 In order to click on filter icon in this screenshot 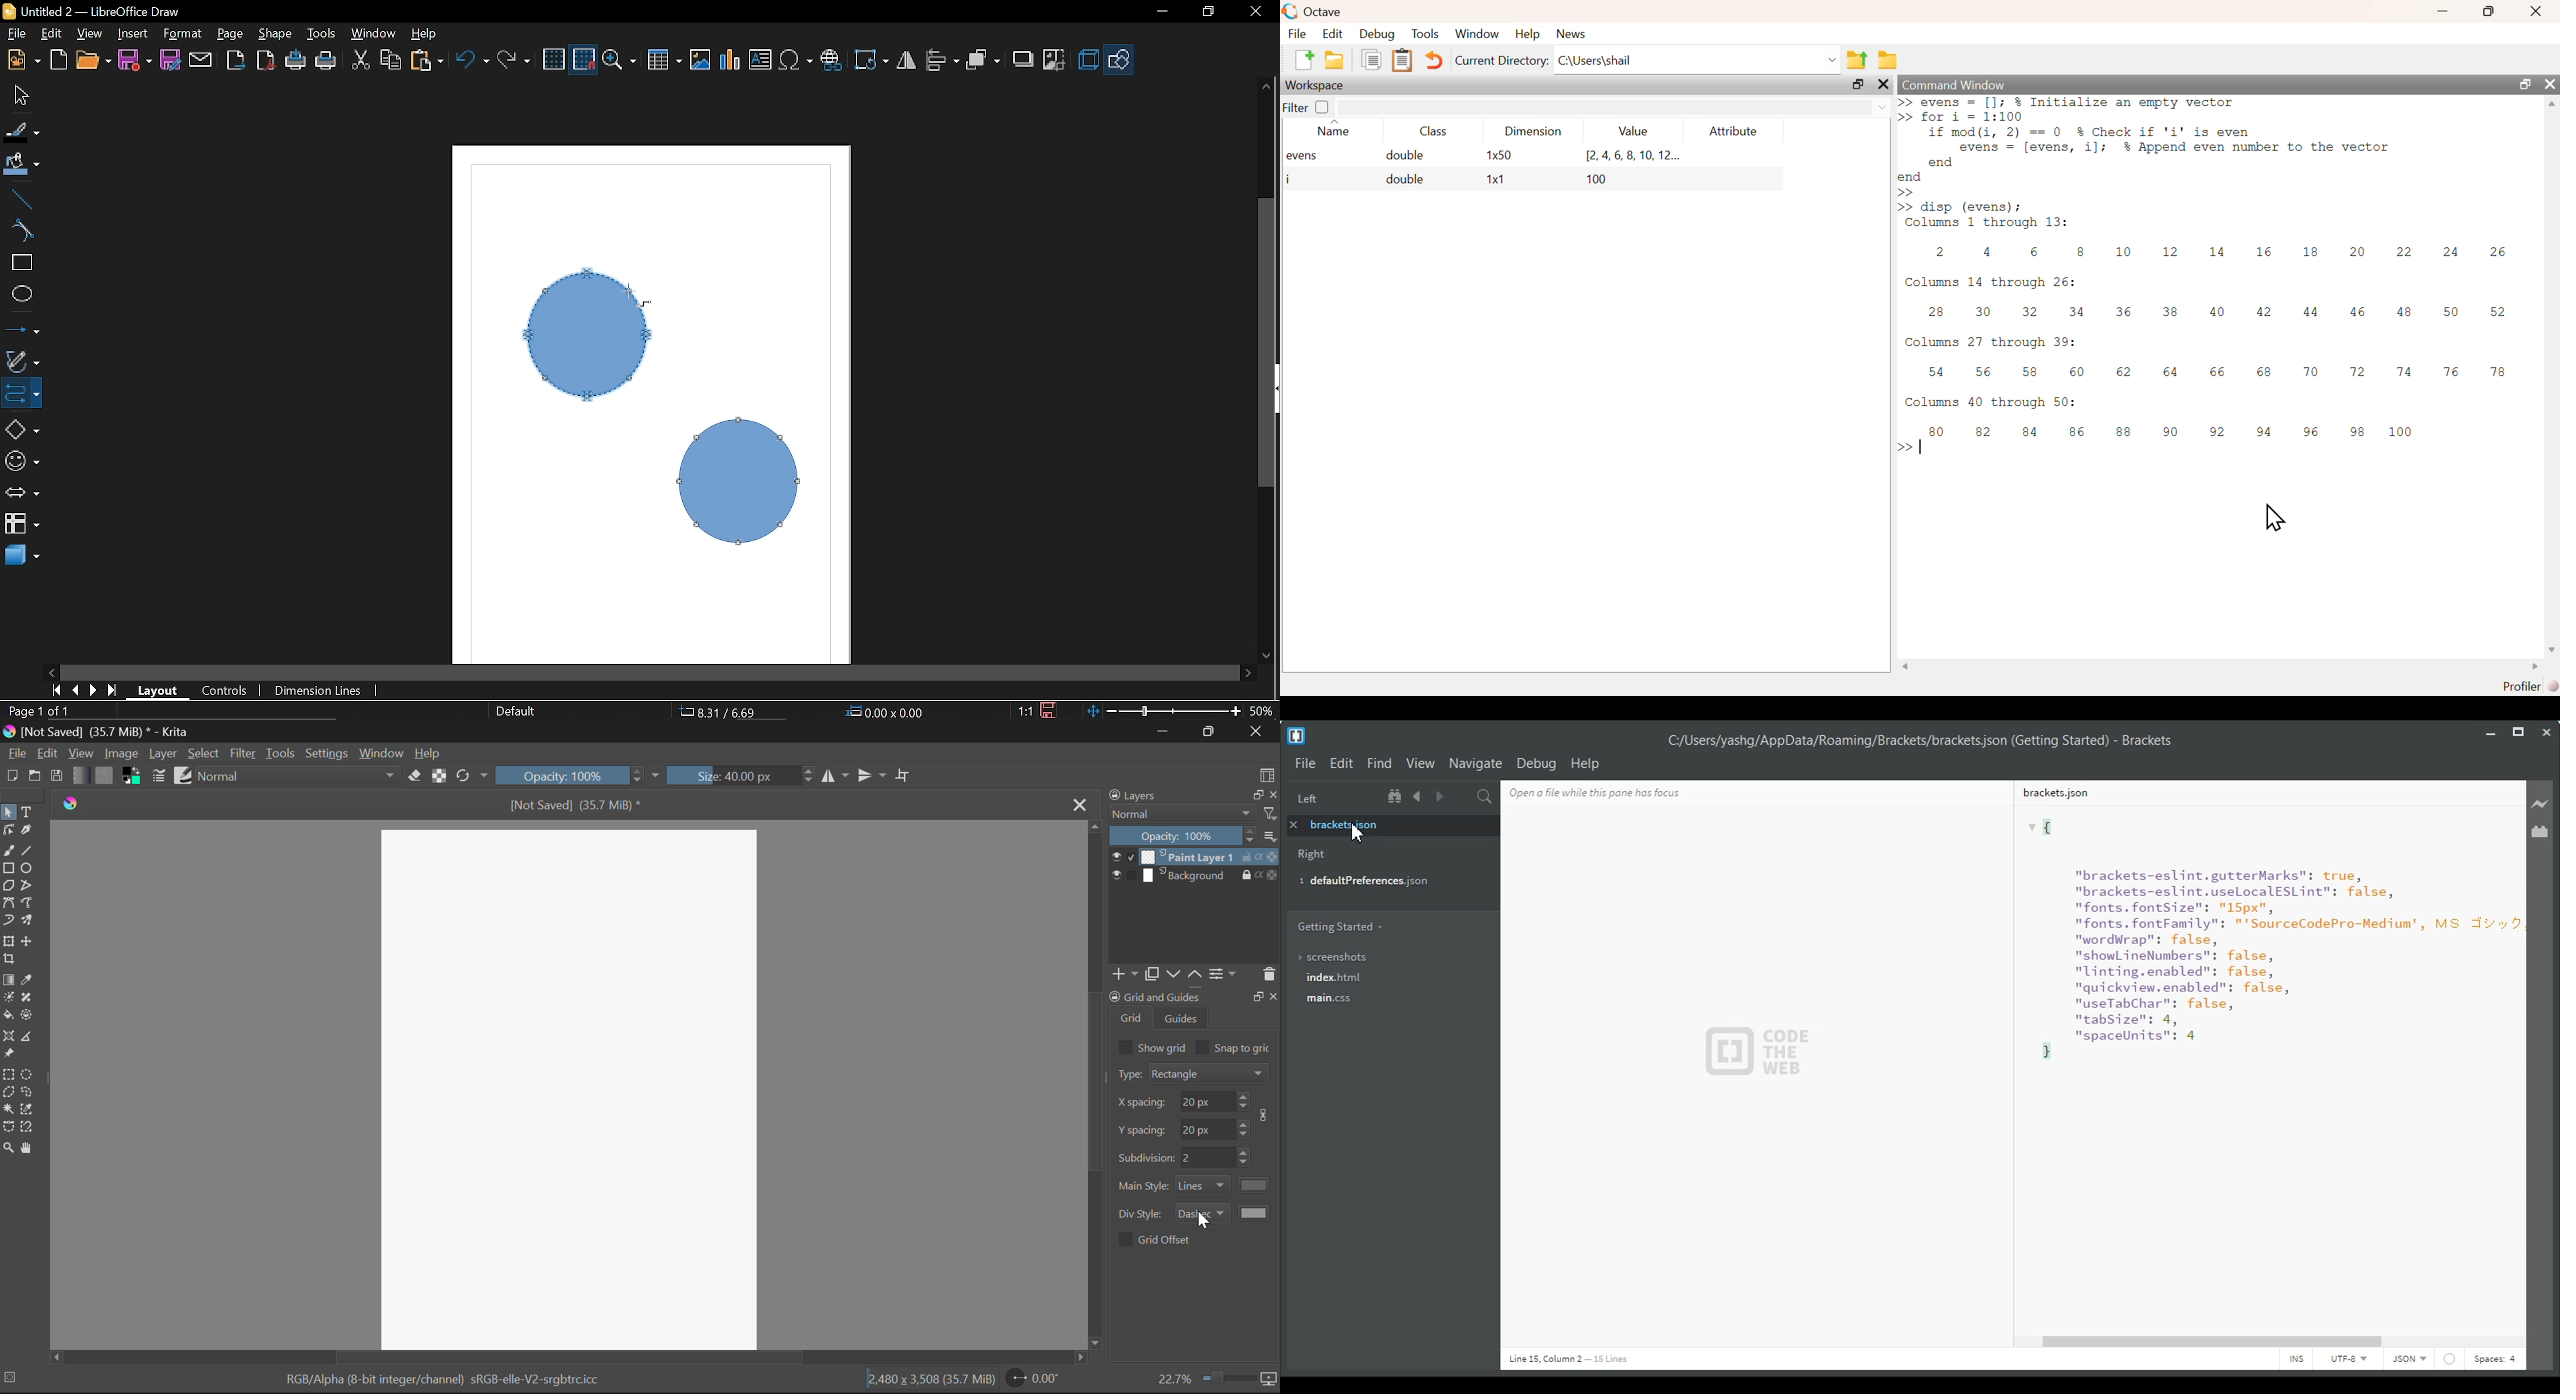, I will do `click(1269, 813)`.